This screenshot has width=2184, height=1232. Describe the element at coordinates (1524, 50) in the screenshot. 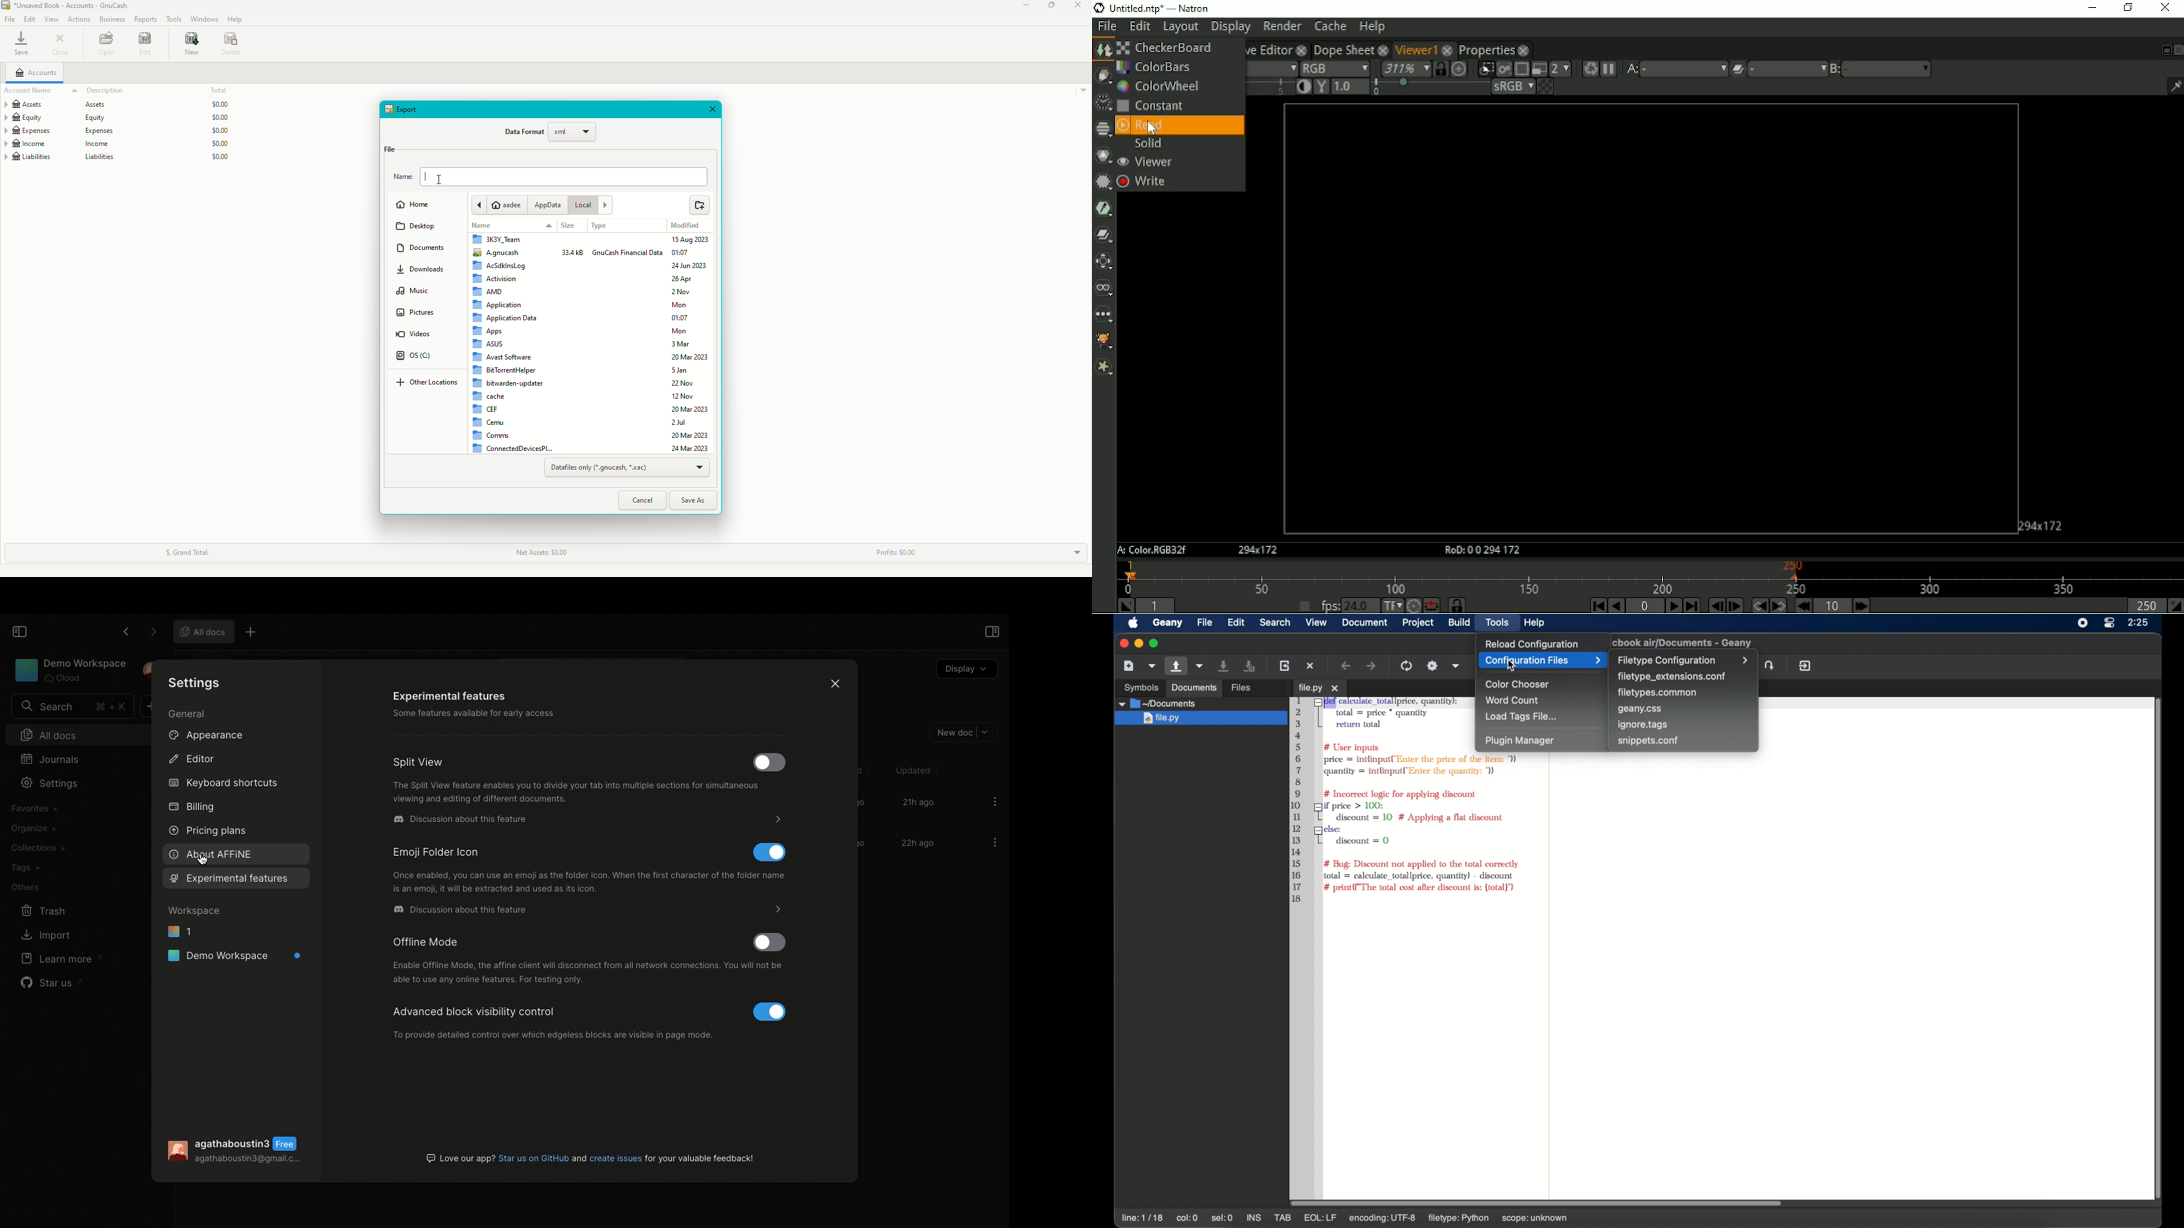

I see `close` at that location.